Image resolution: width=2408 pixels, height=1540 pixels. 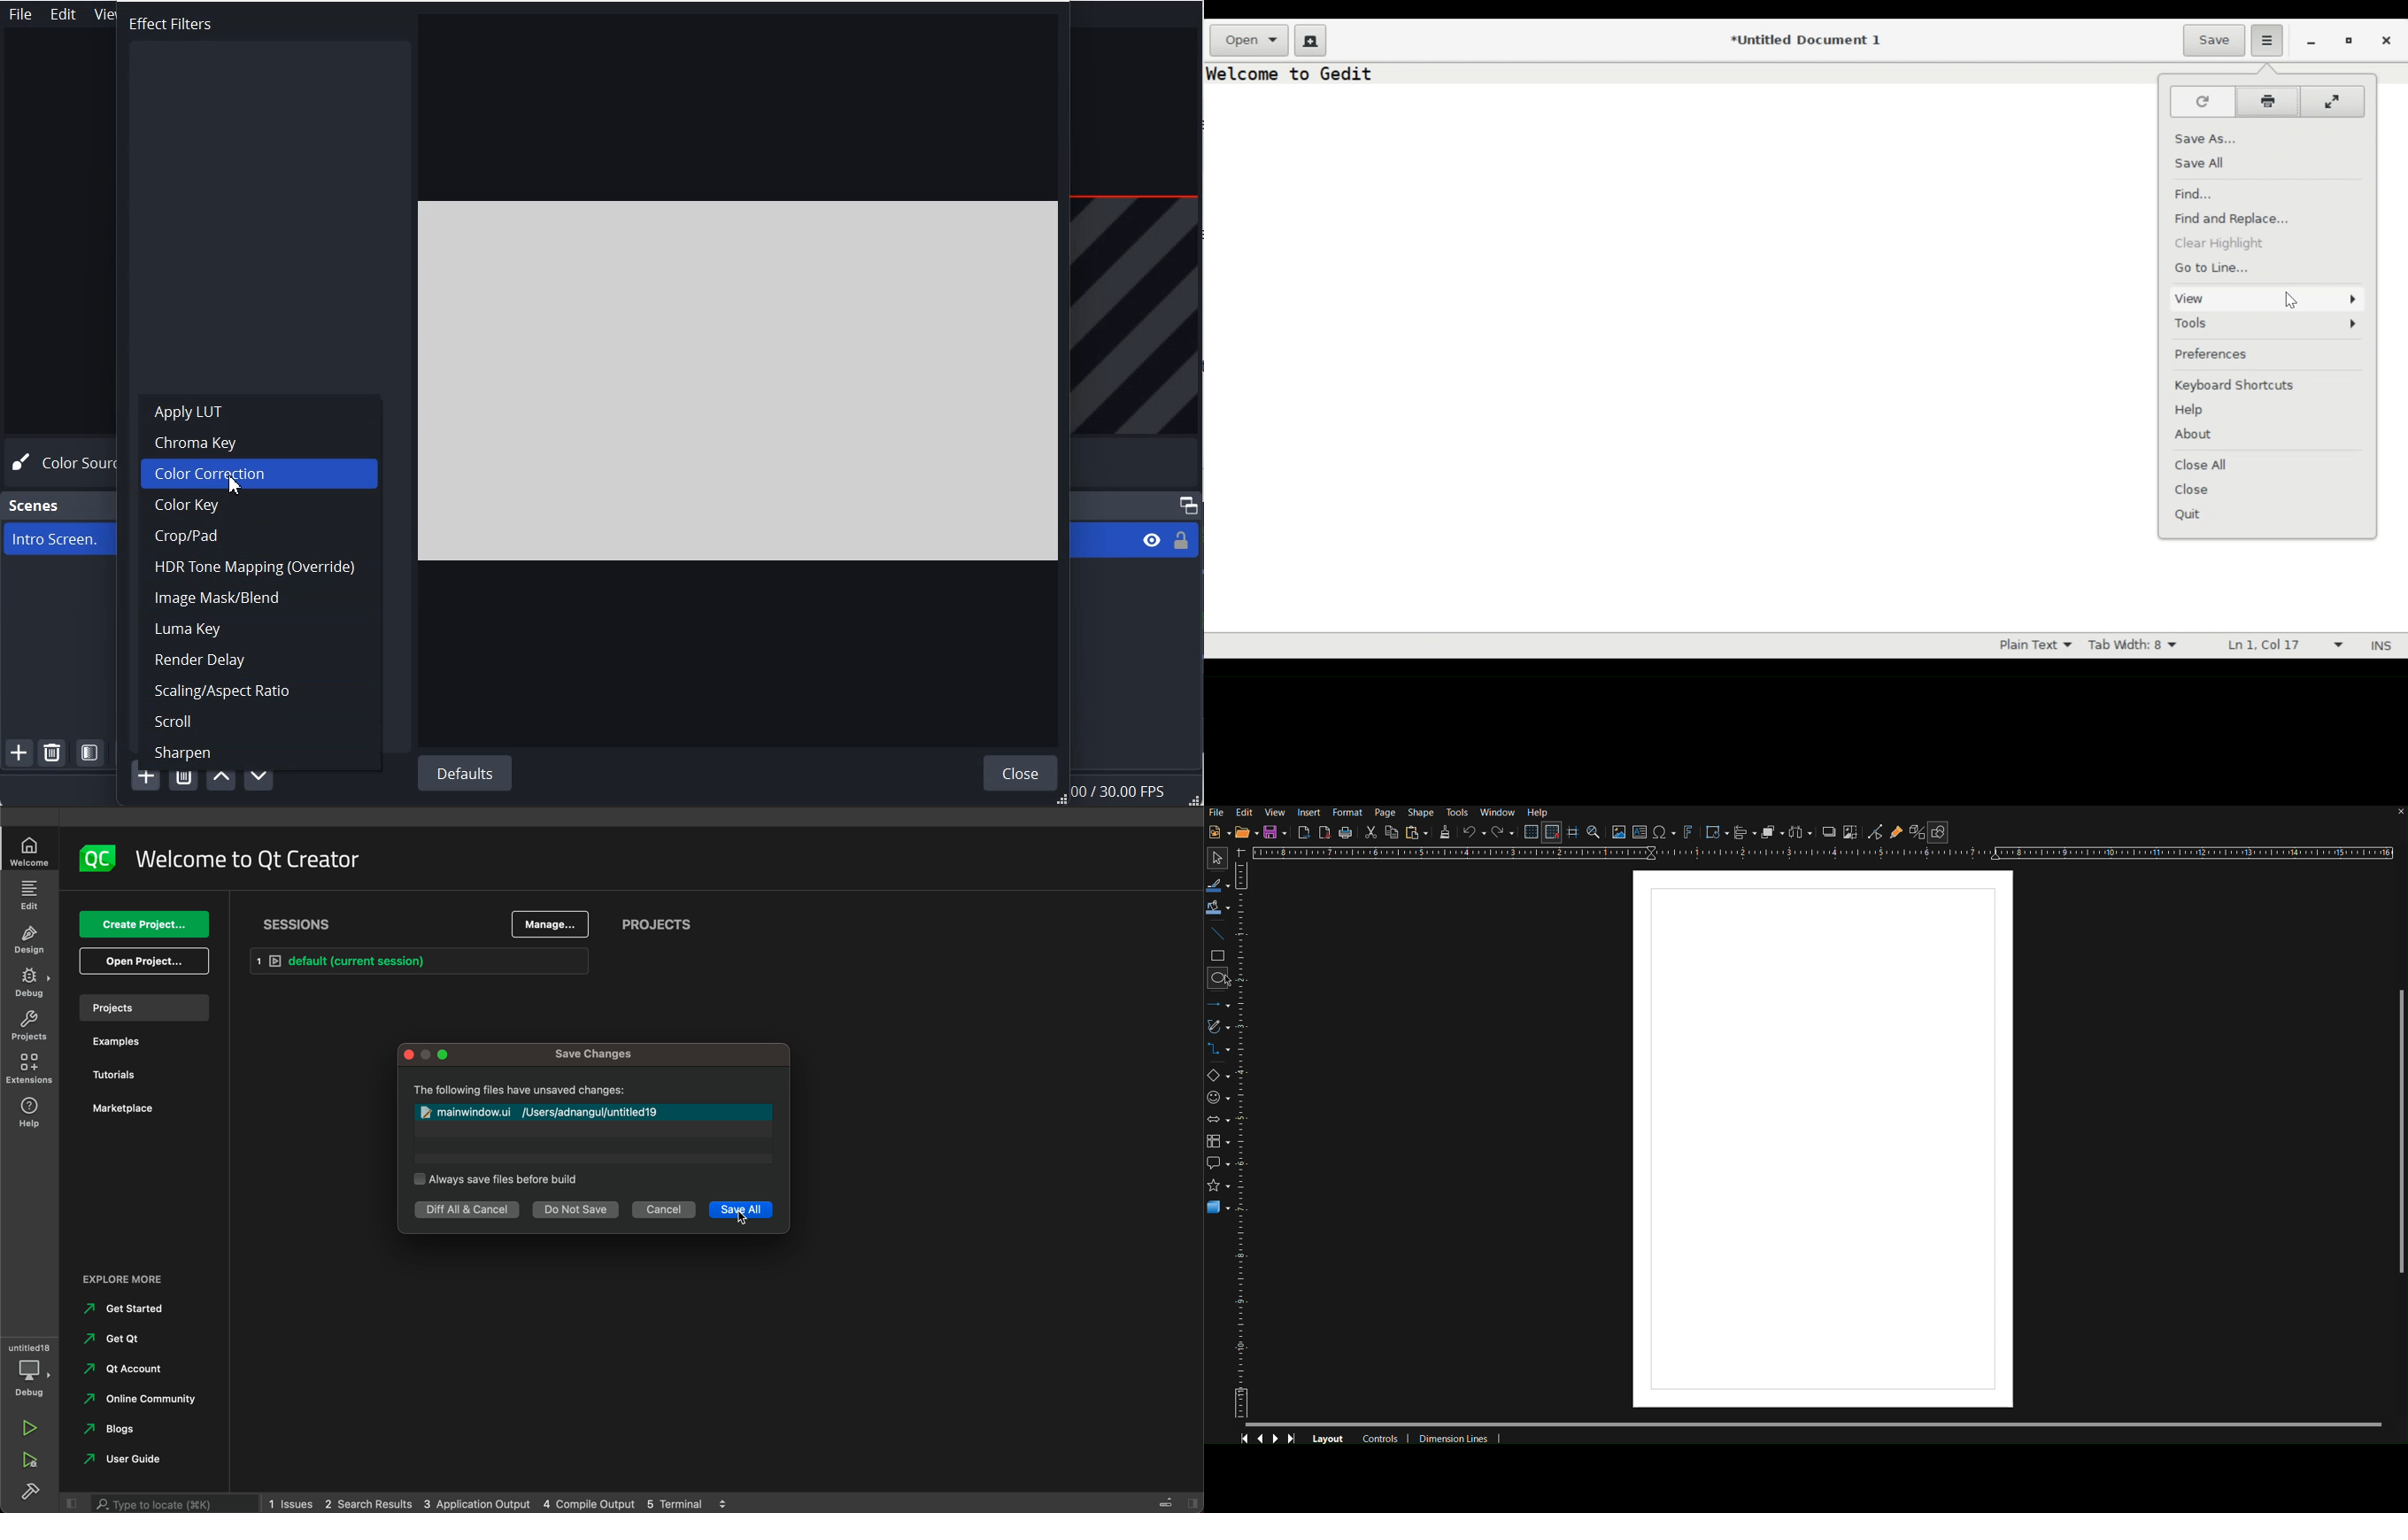 What do you see at coordinates (145, 962) in the screenshot?
I see `open` at bounding box center [145, 962].